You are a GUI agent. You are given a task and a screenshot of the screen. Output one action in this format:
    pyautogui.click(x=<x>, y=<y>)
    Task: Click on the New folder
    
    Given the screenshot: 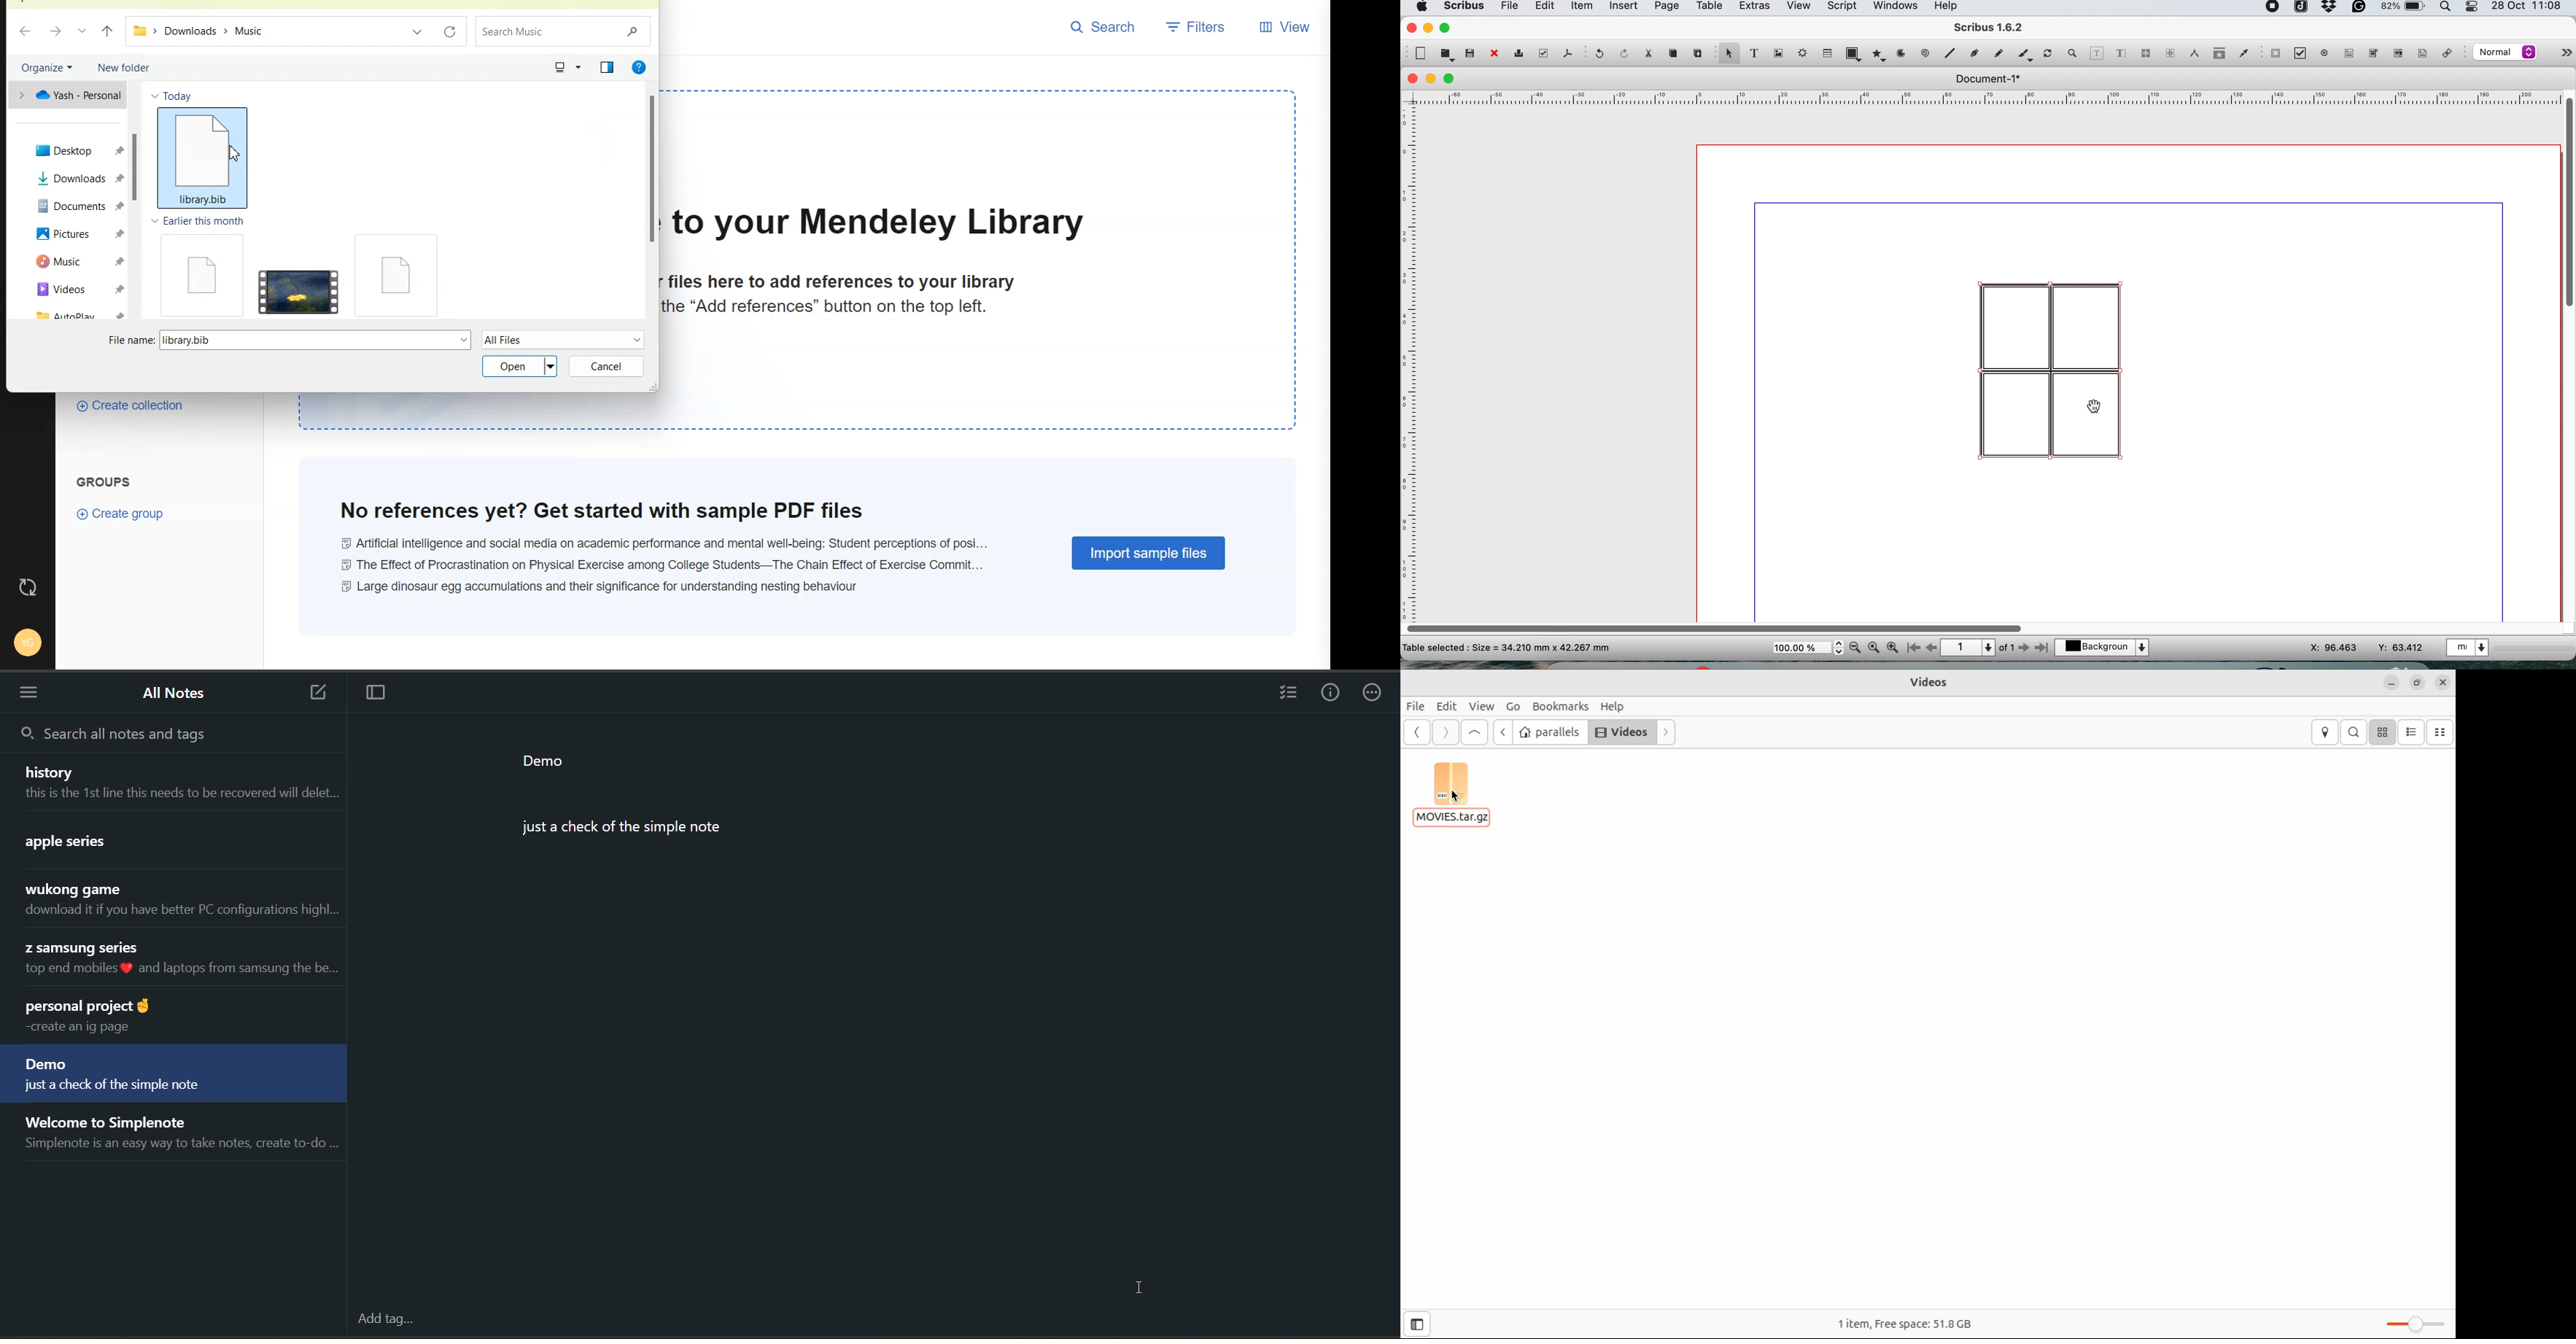 What is the action you would take?
    pyautogui.click(x=125, y=68)
    